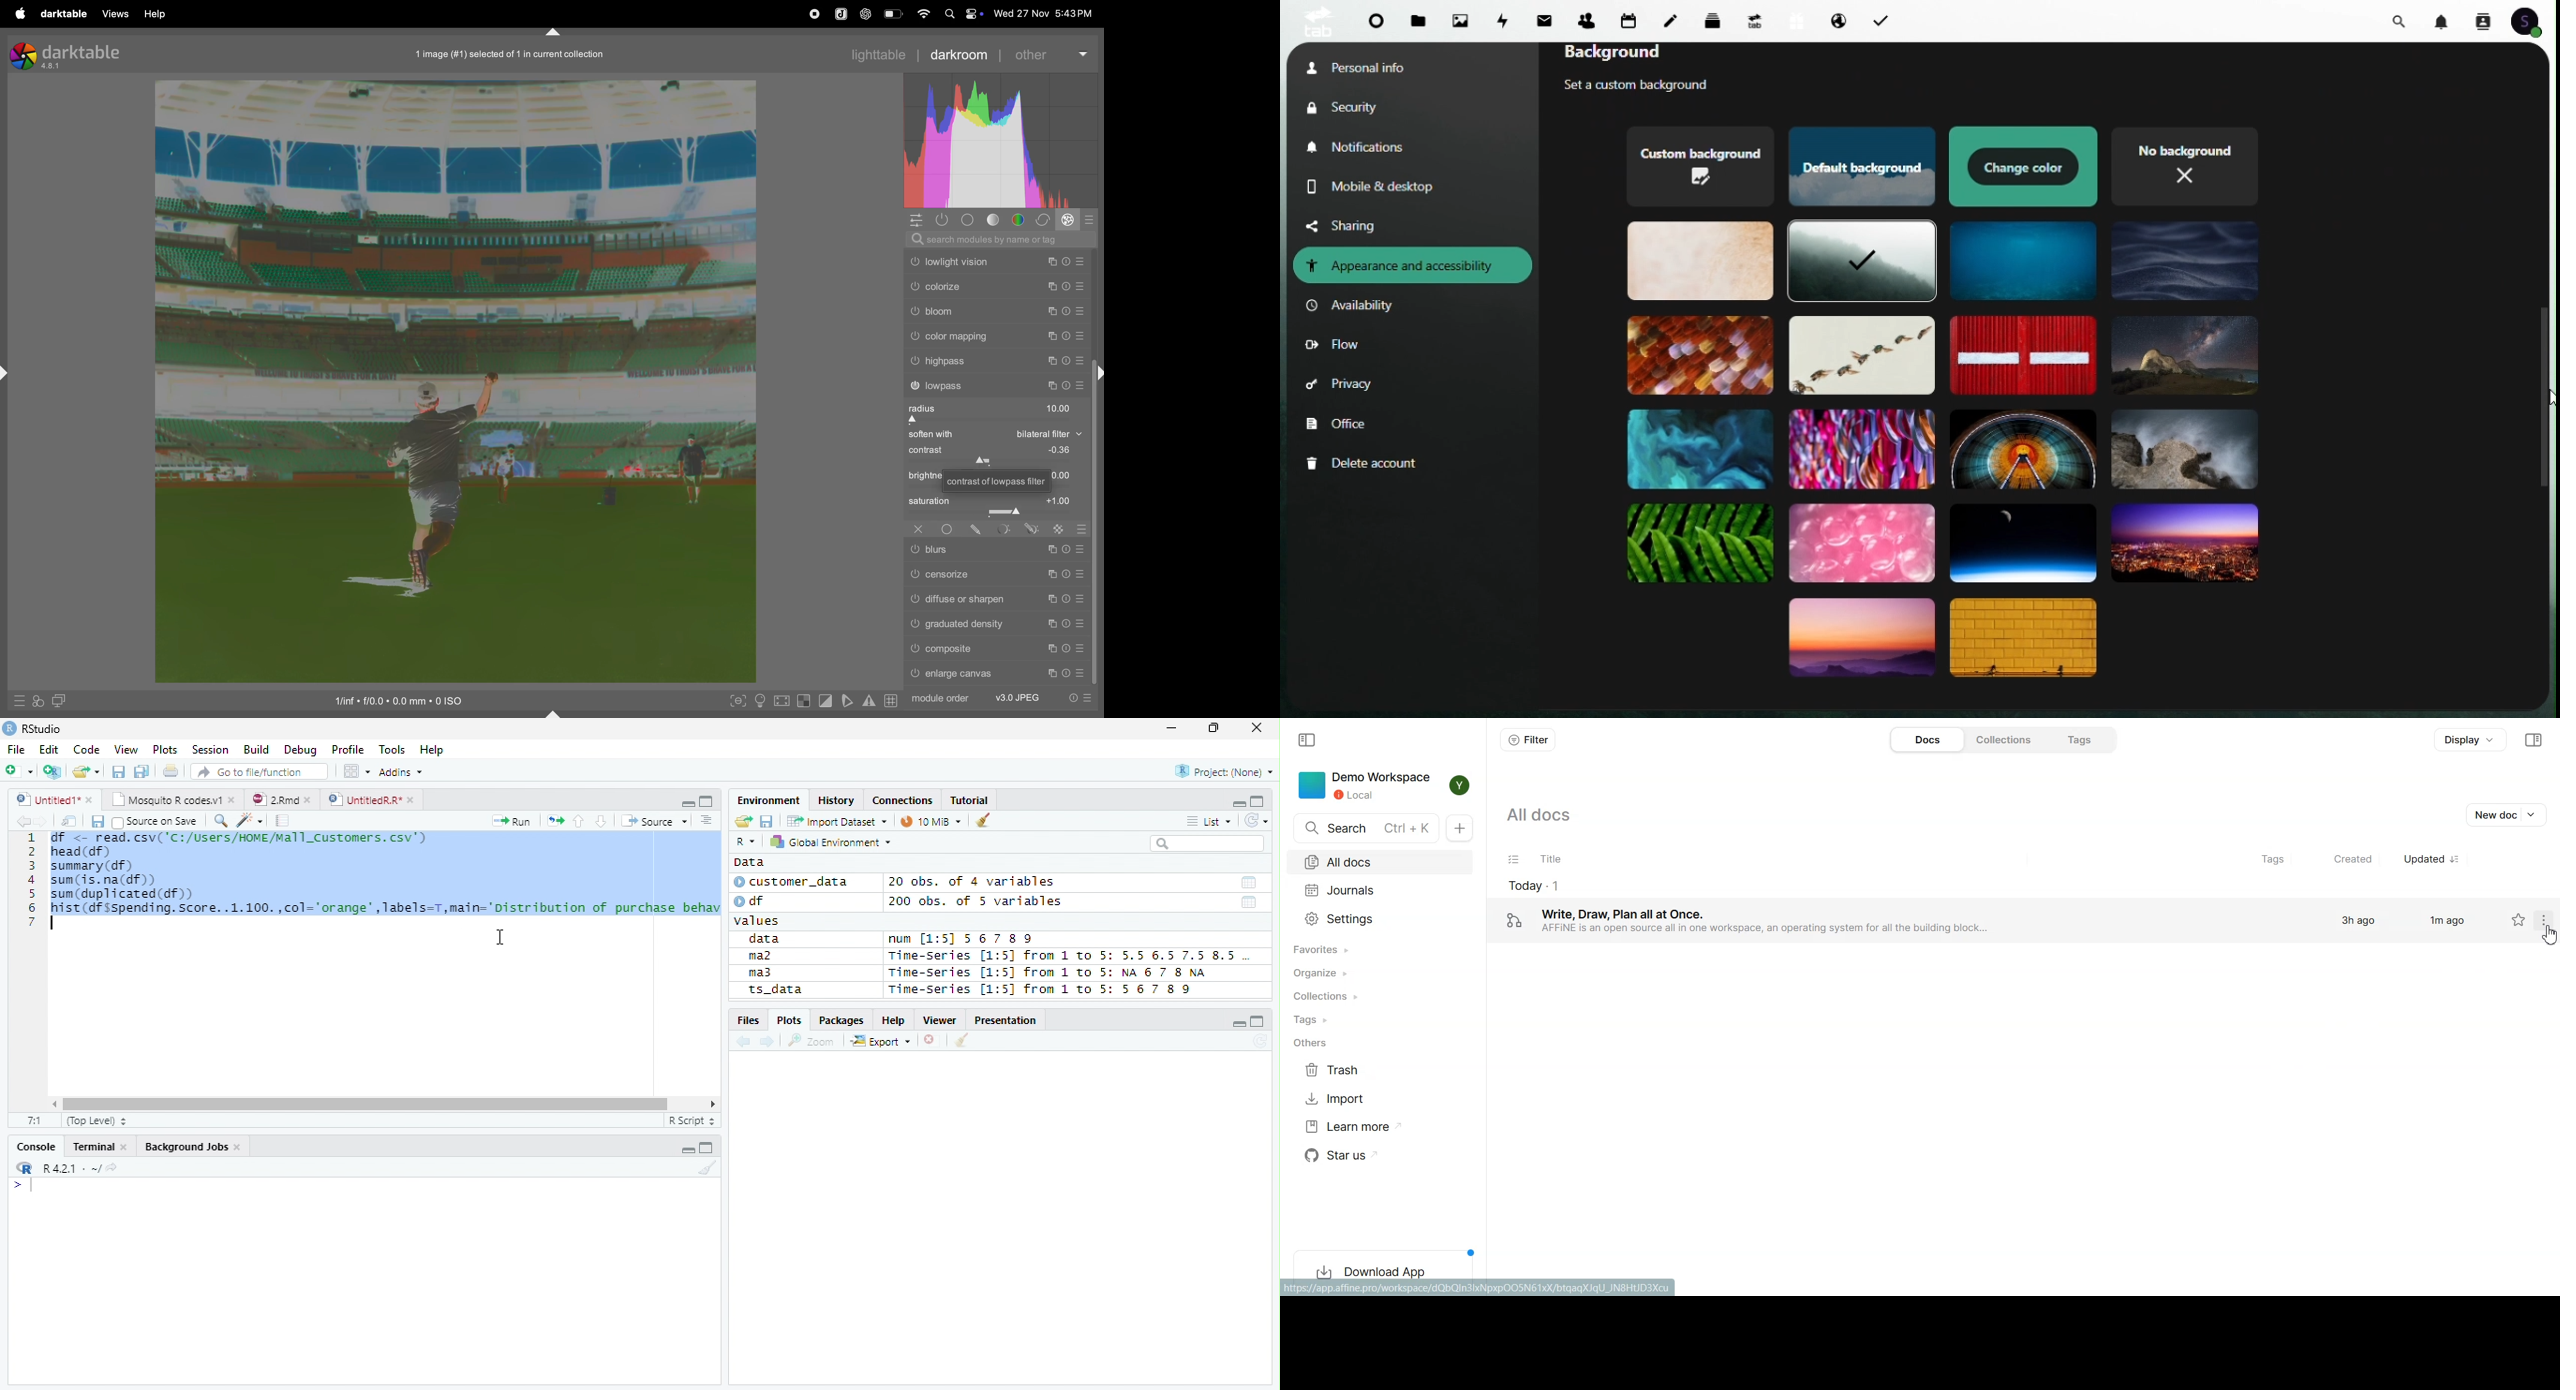 The height and width of the screenshot is (1400, 2576). Describe the element at coordinates (257, 772) in the screenshot. I see `Go to file/function` at that location.